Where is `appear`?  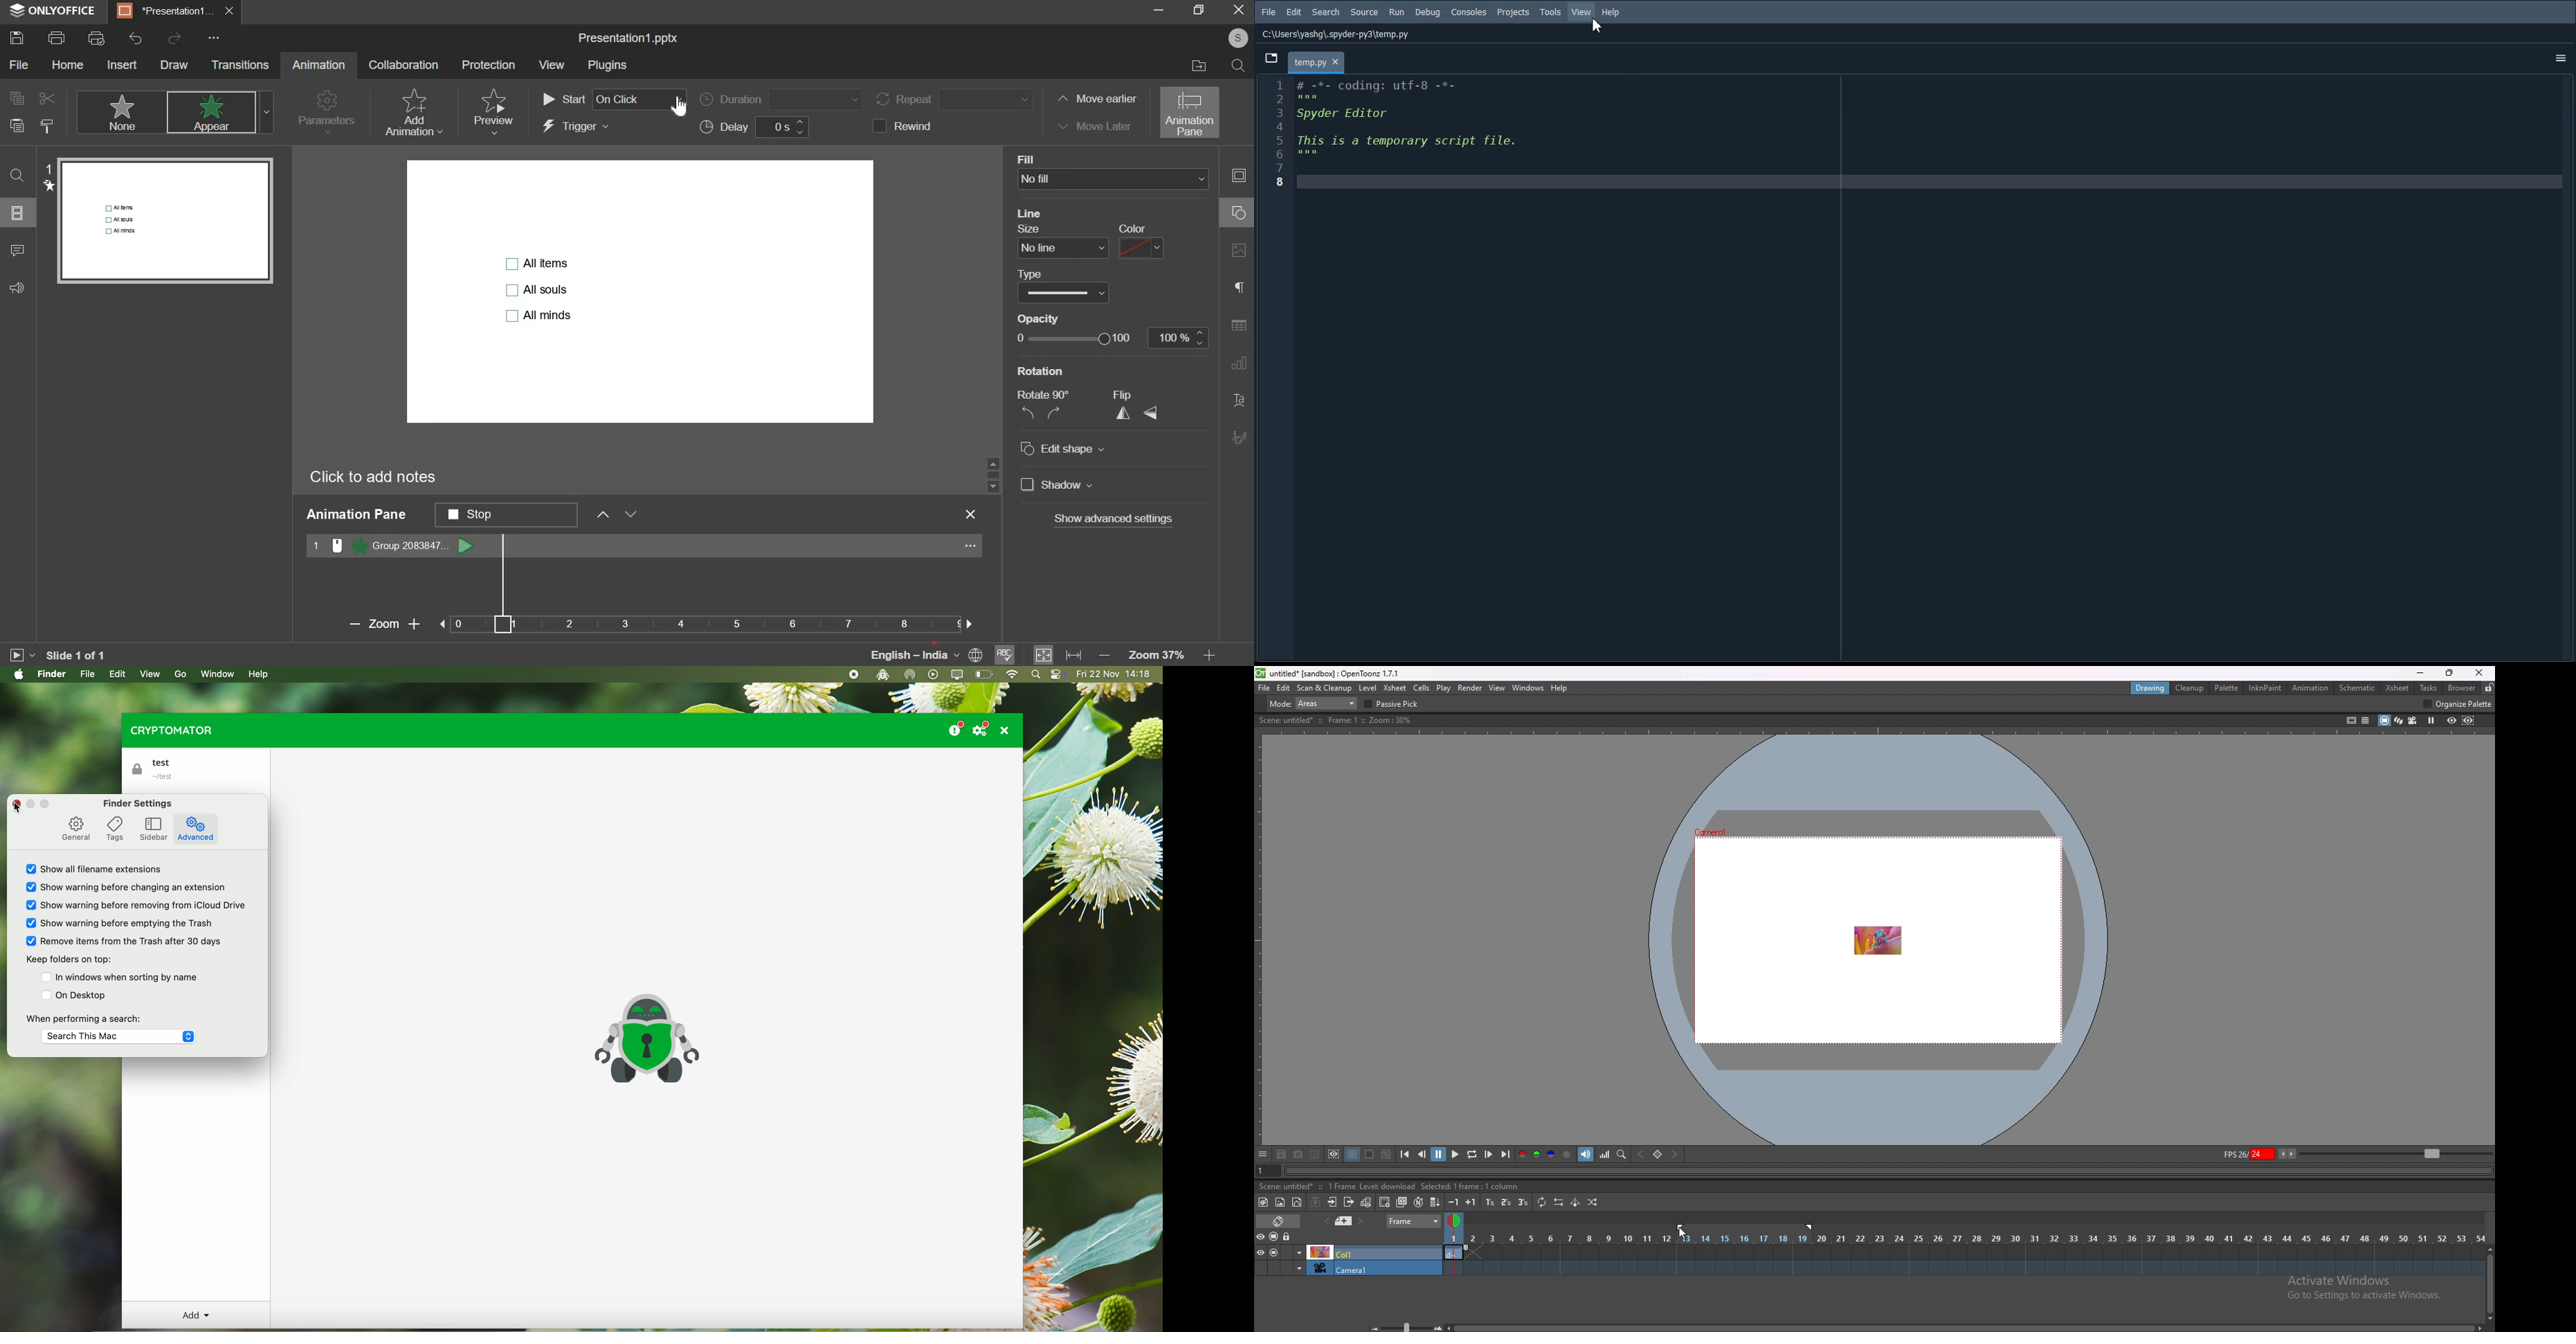 appear is located at coordinates (219, 113).